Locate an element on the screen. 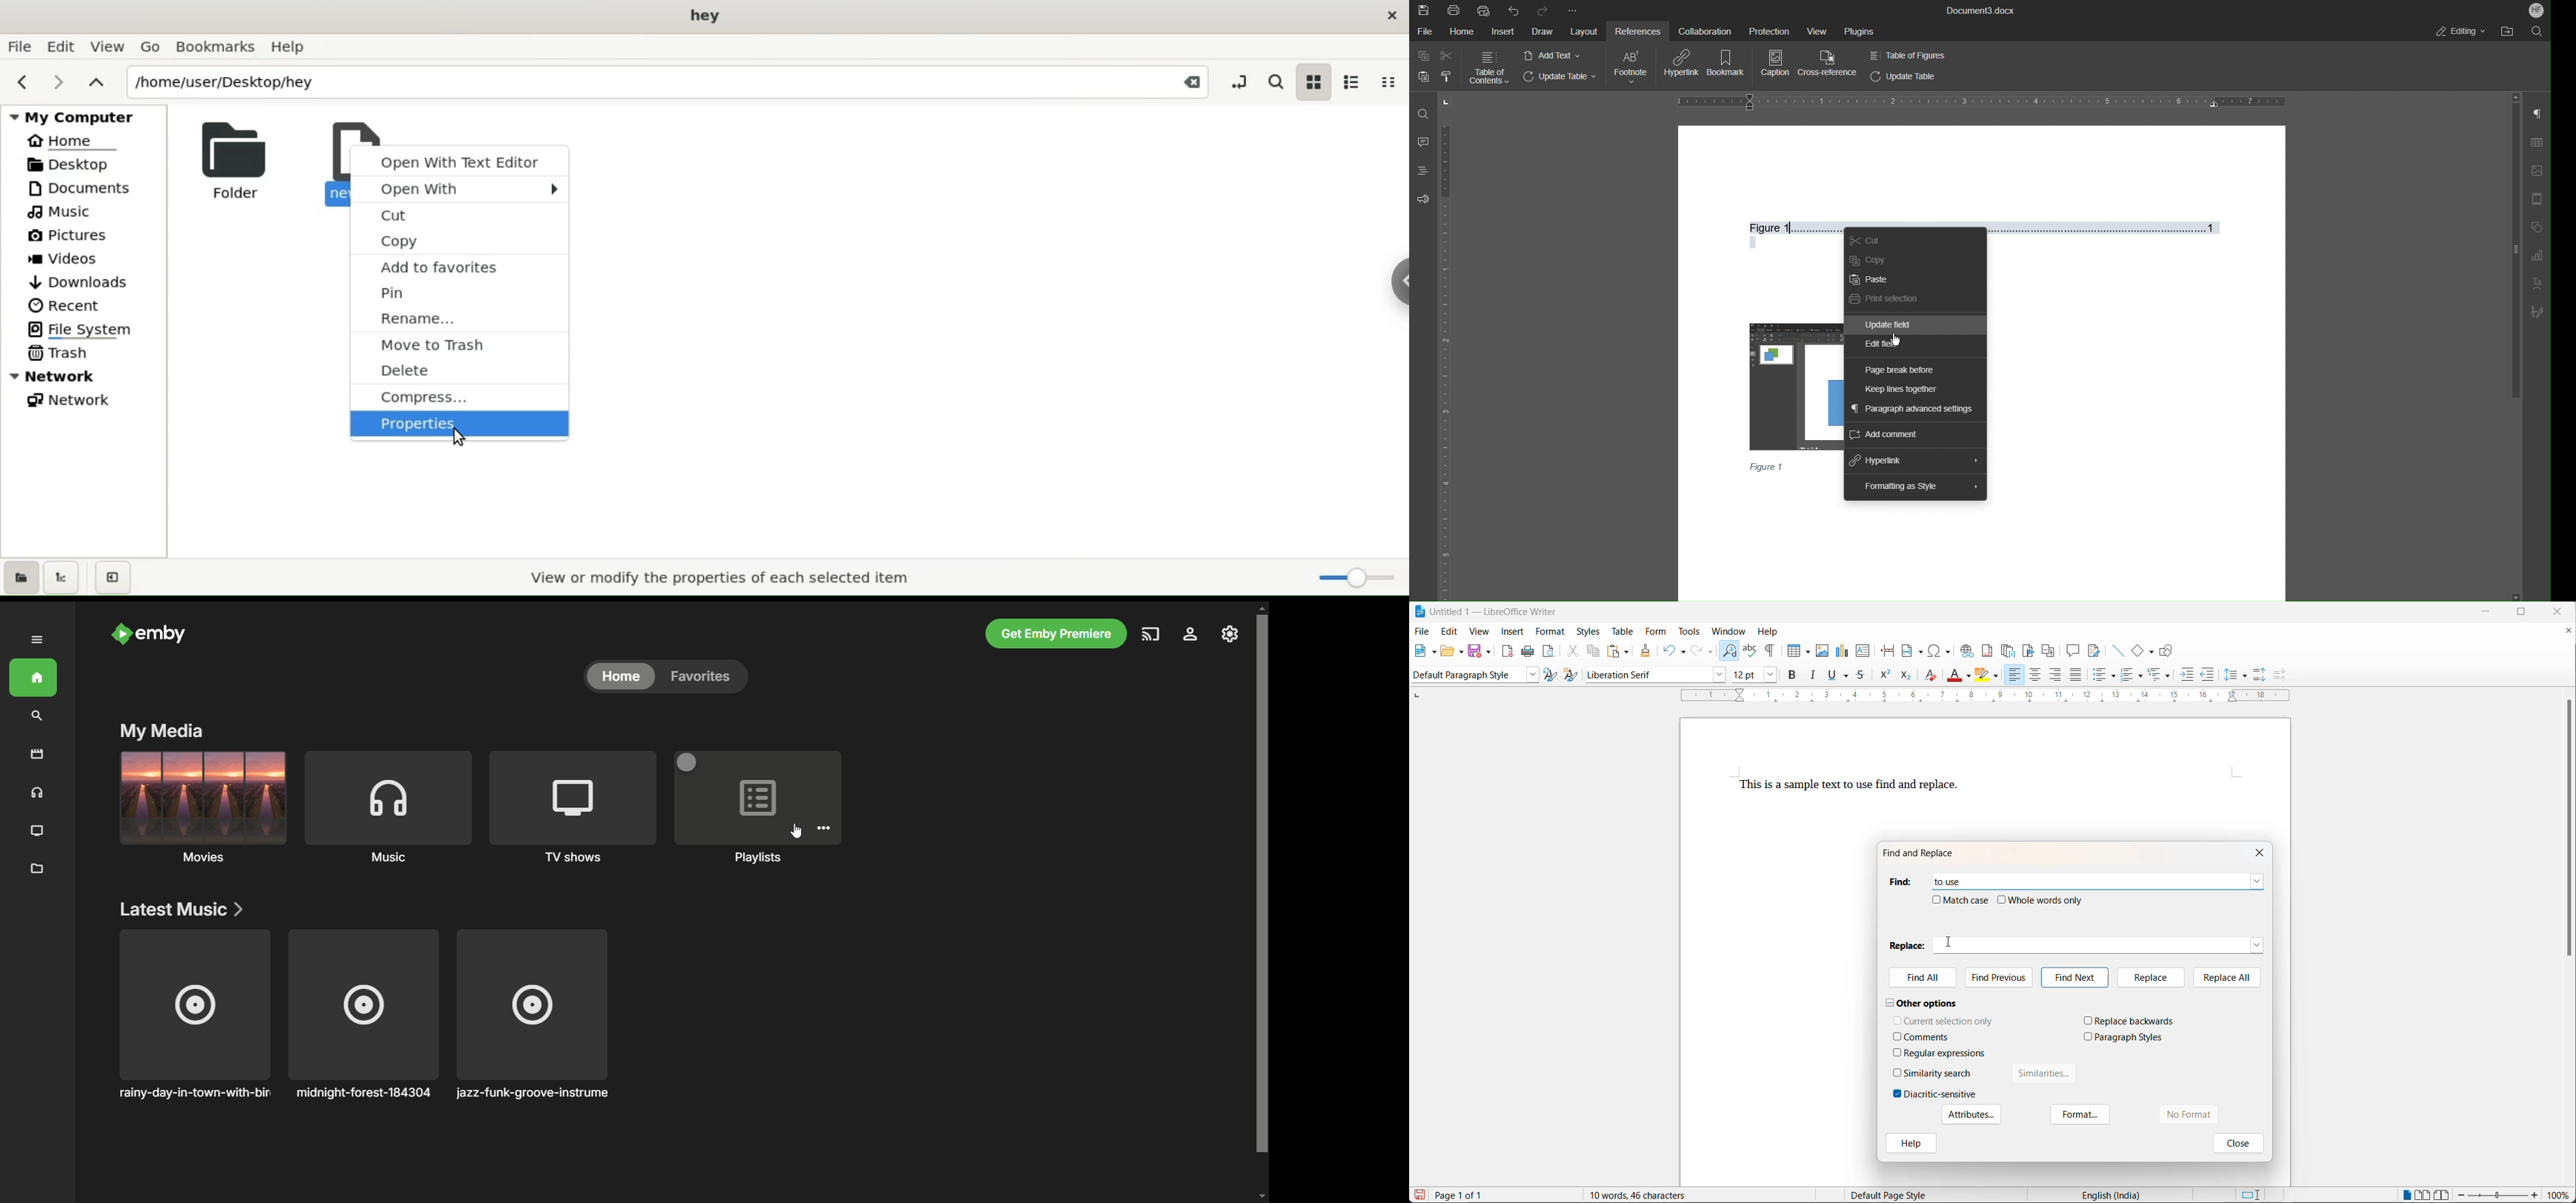  icon view is located at coordinates (1315, 82).